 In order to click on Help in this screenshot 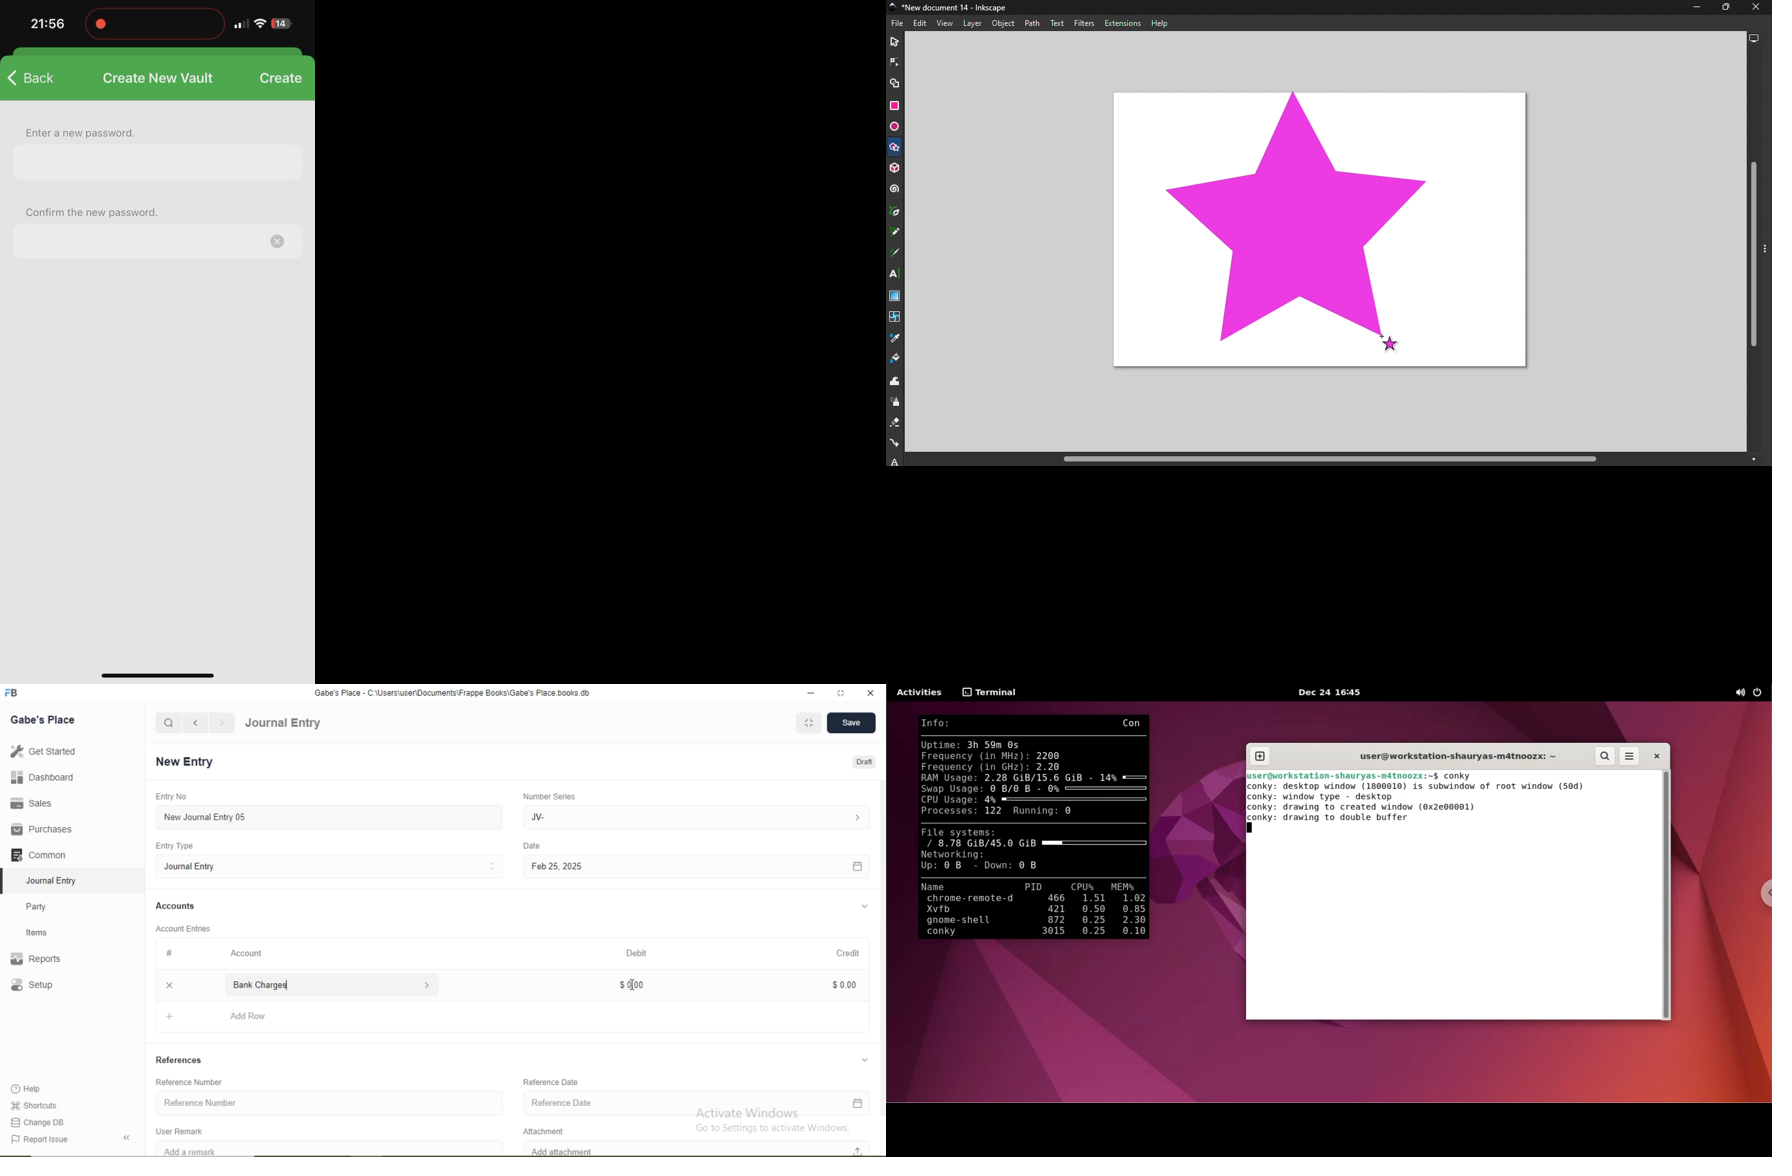, I will do `click(1164, 22)`.